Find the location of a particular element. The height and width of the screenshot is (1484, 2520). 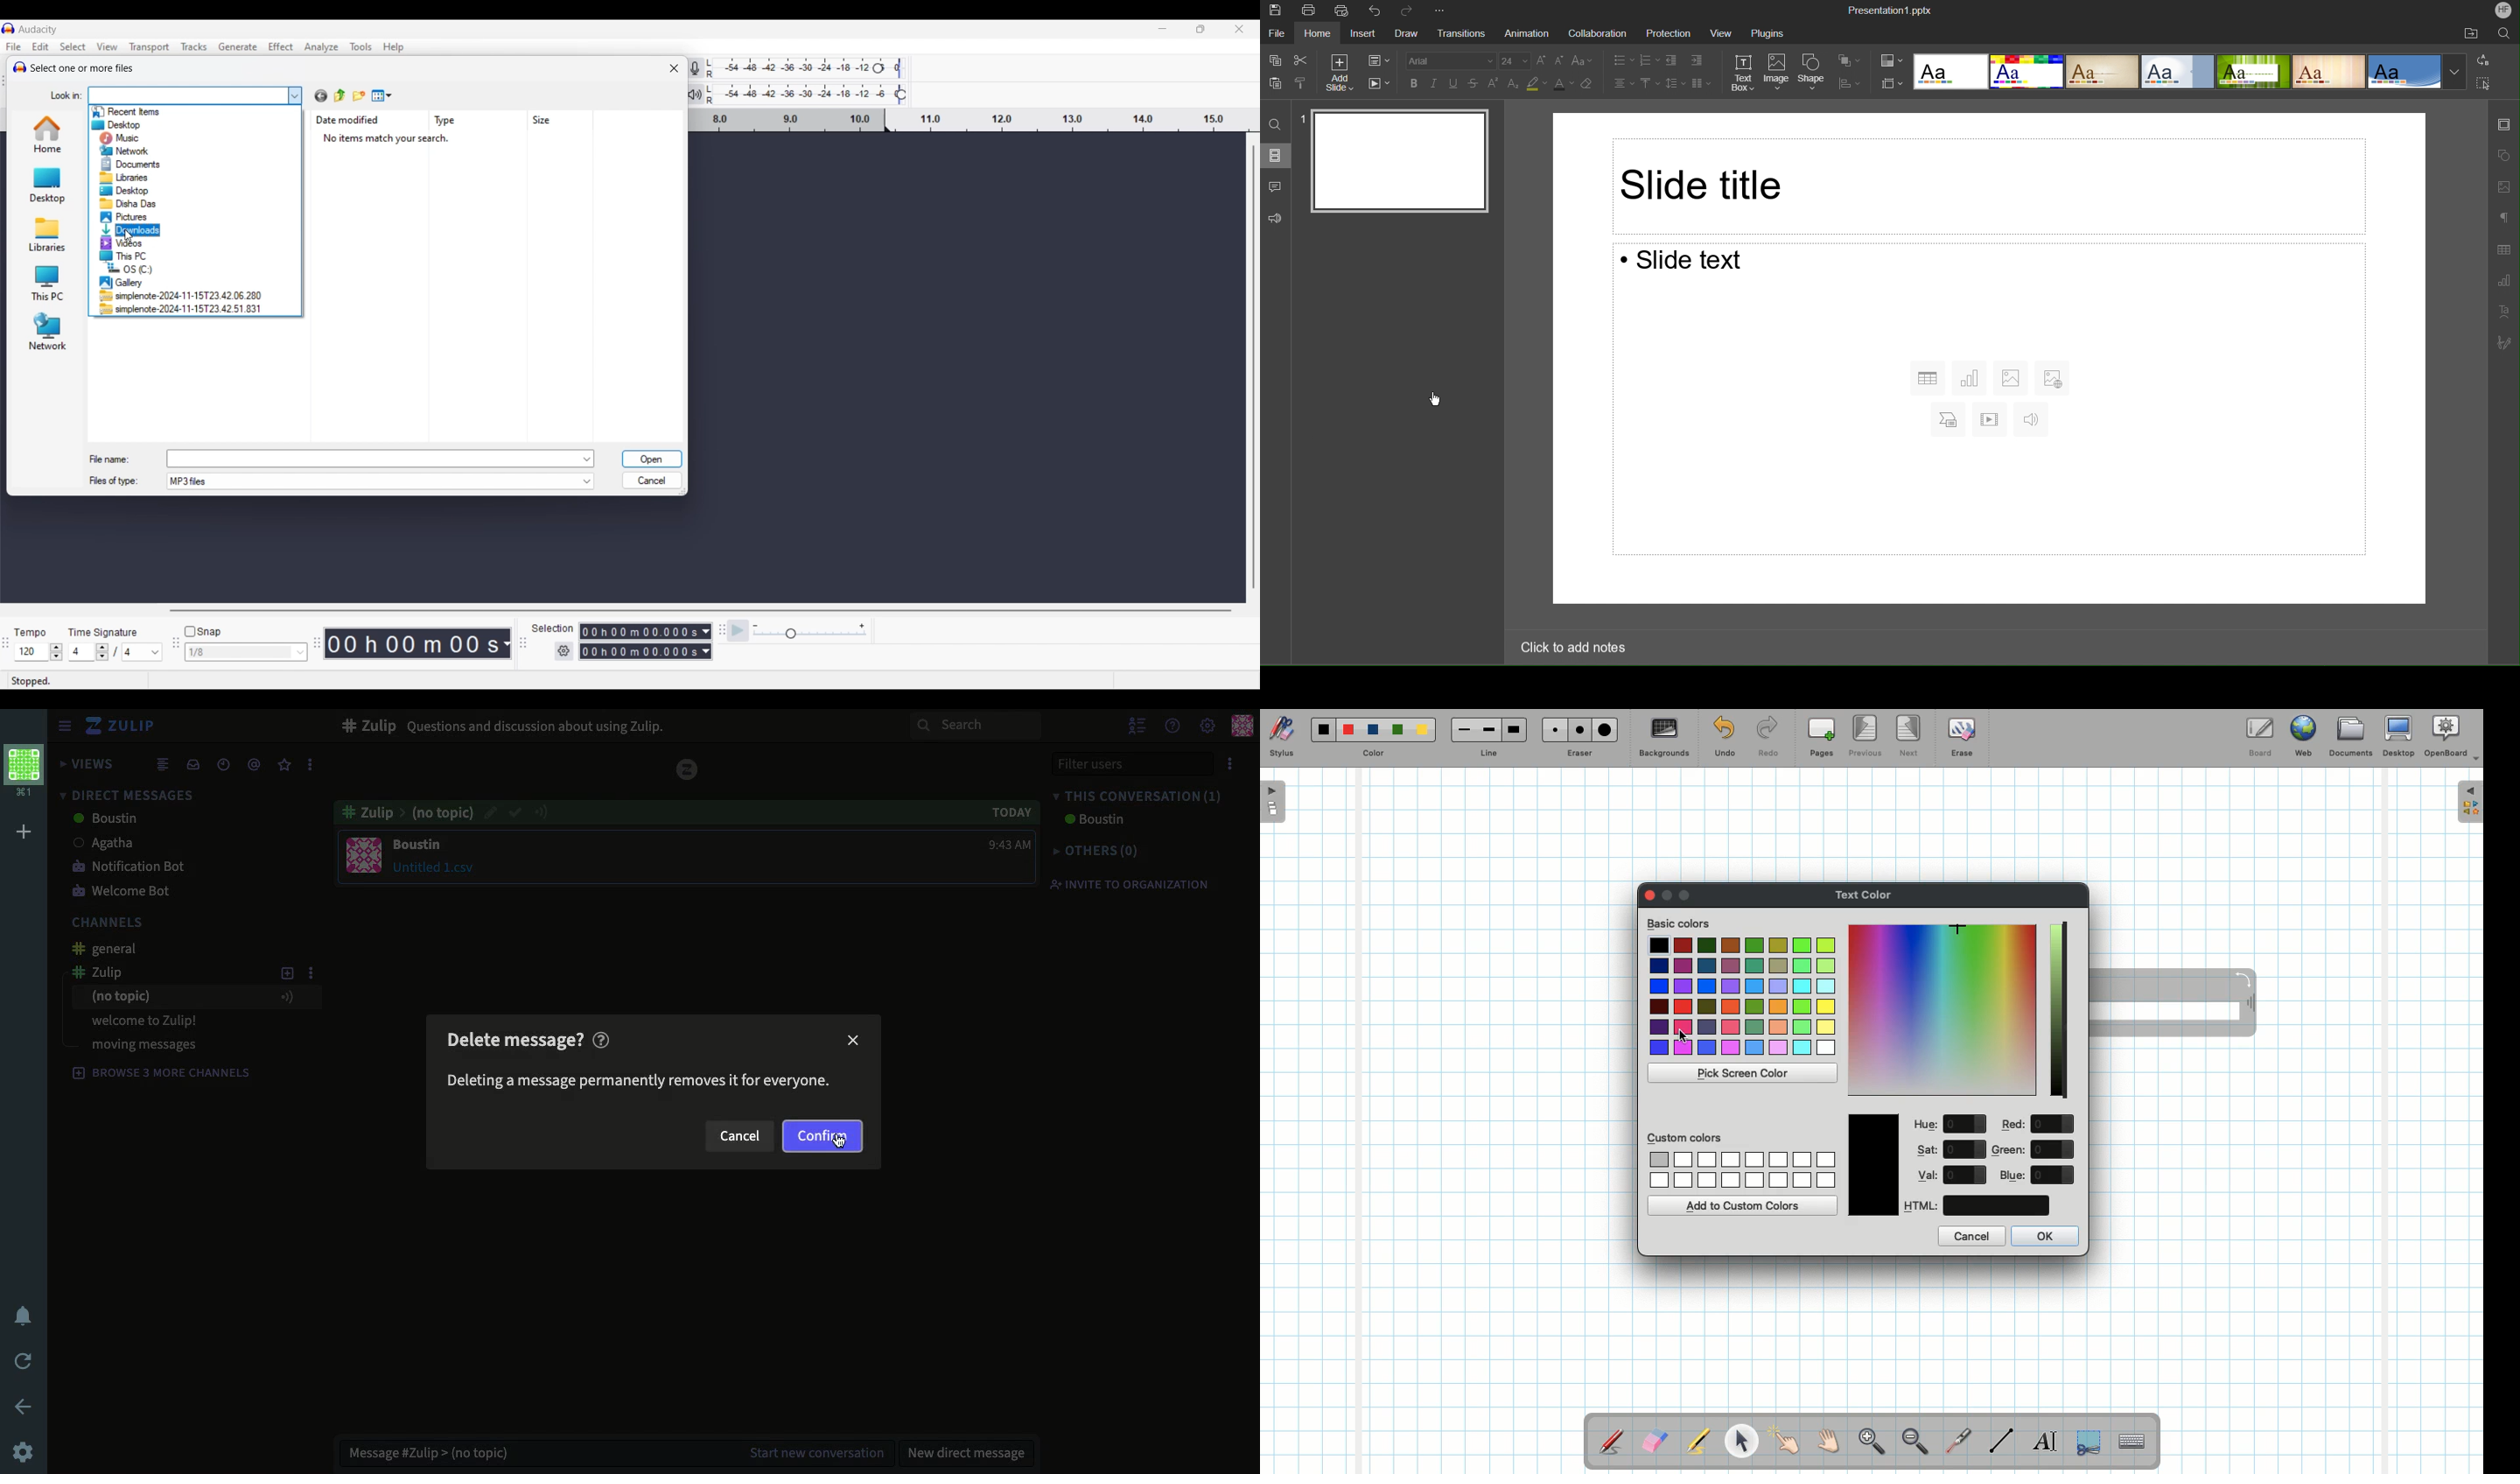

Horizontal slide bar is located at coordinates (700, 611).